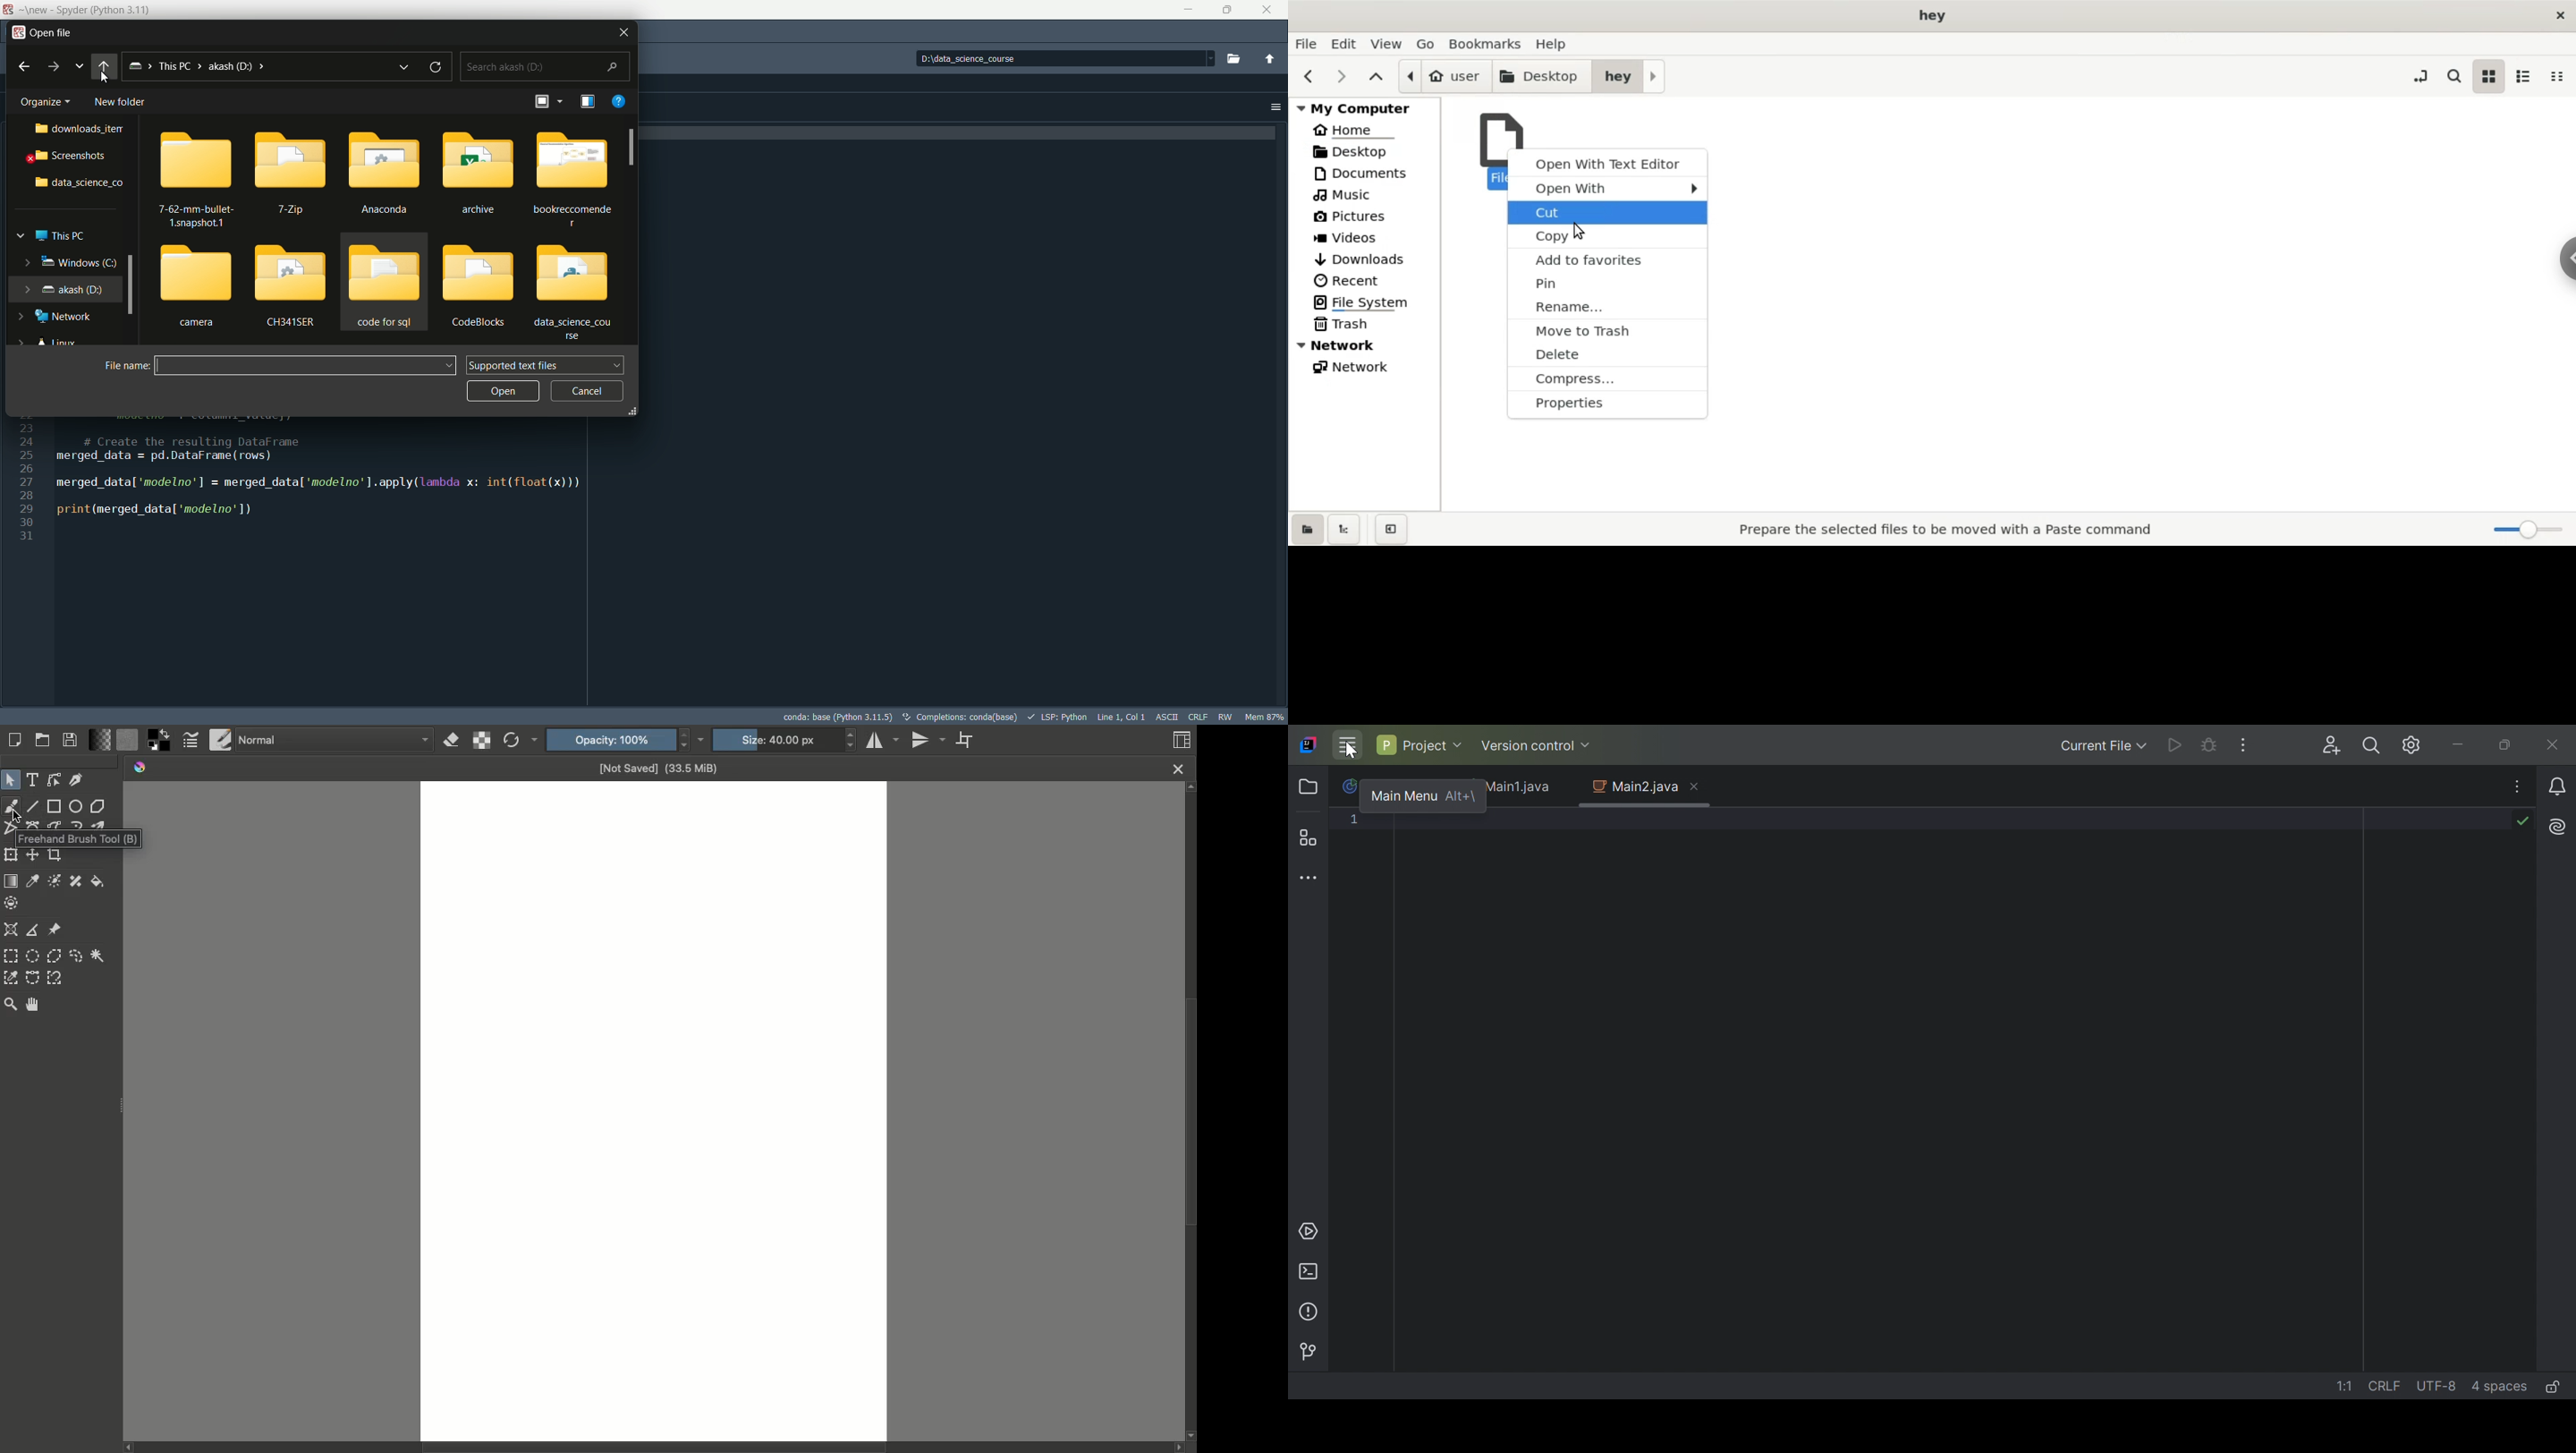 The height and width of the screenshot is (1456, 2576). Describe the element at coordinates (60, 343) in the screenshot. I see `linux` at that location.